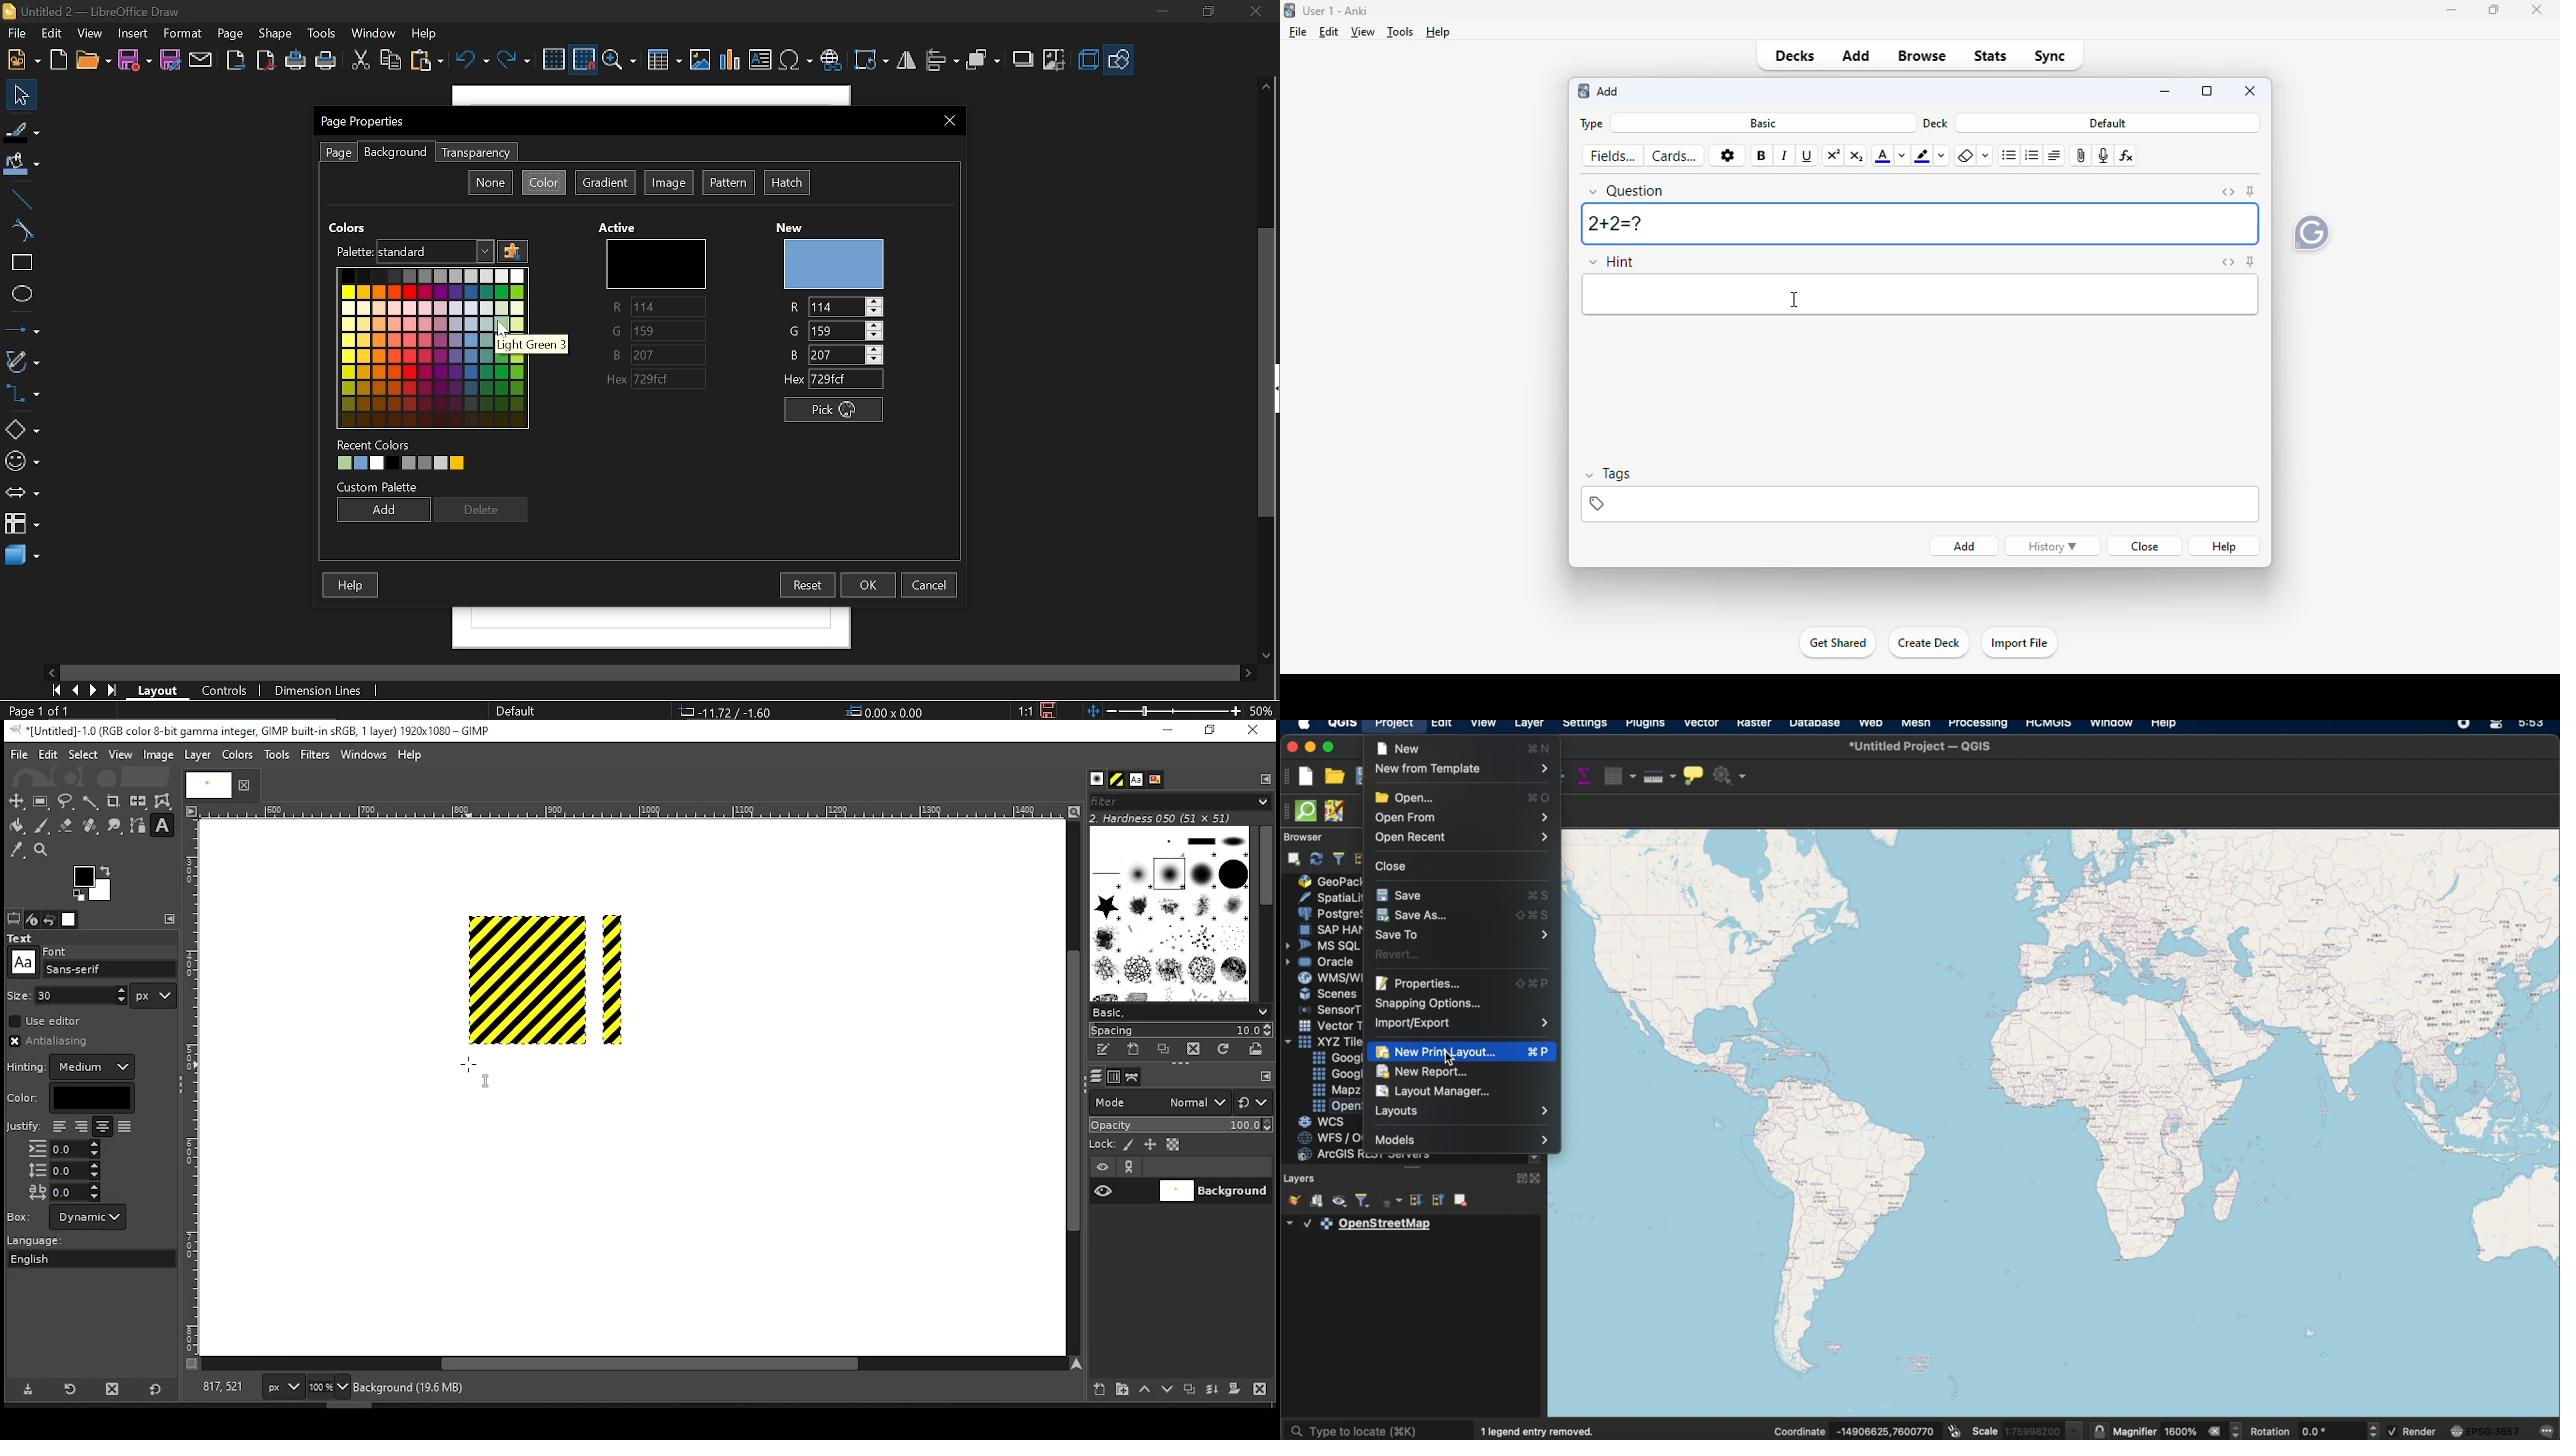 The width and height of the screenshot is (2576, 1456). Describe the element at coordinates (834, 263) in the screenshot. I see `New` at that location.